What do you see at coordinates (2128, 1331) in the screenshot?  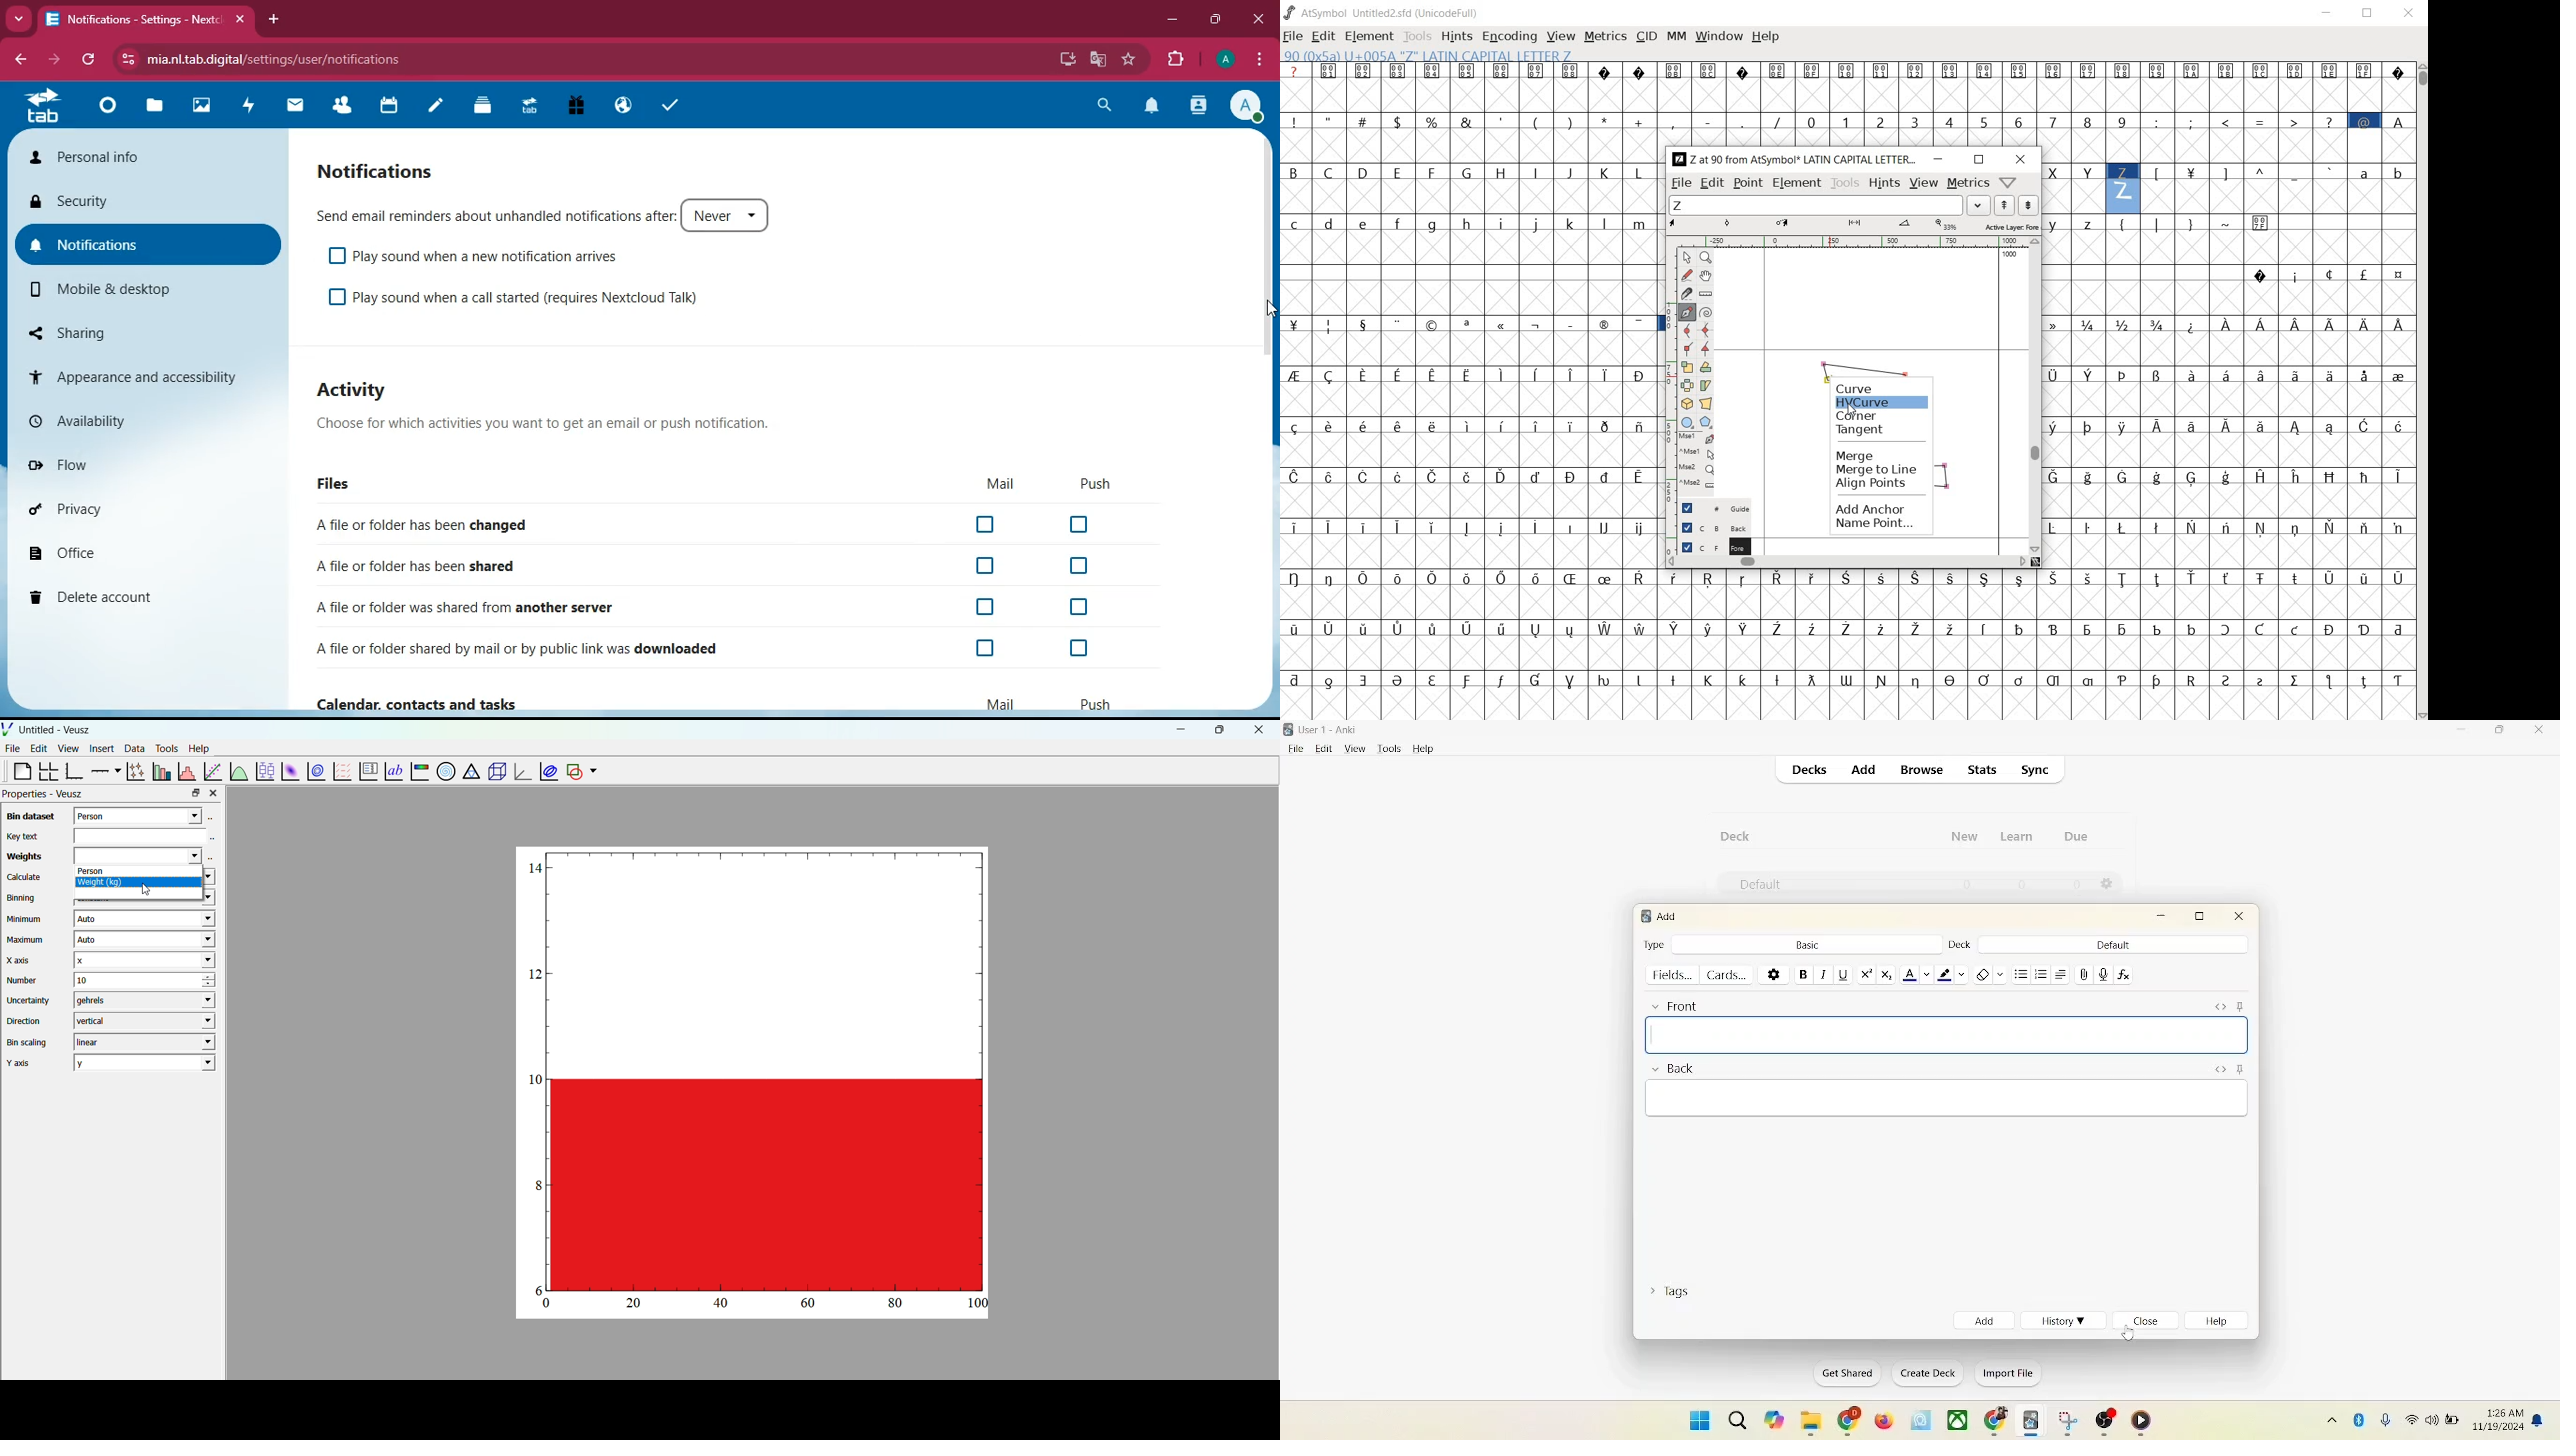 I see `cursor` at bounding box center [2128, 1331].